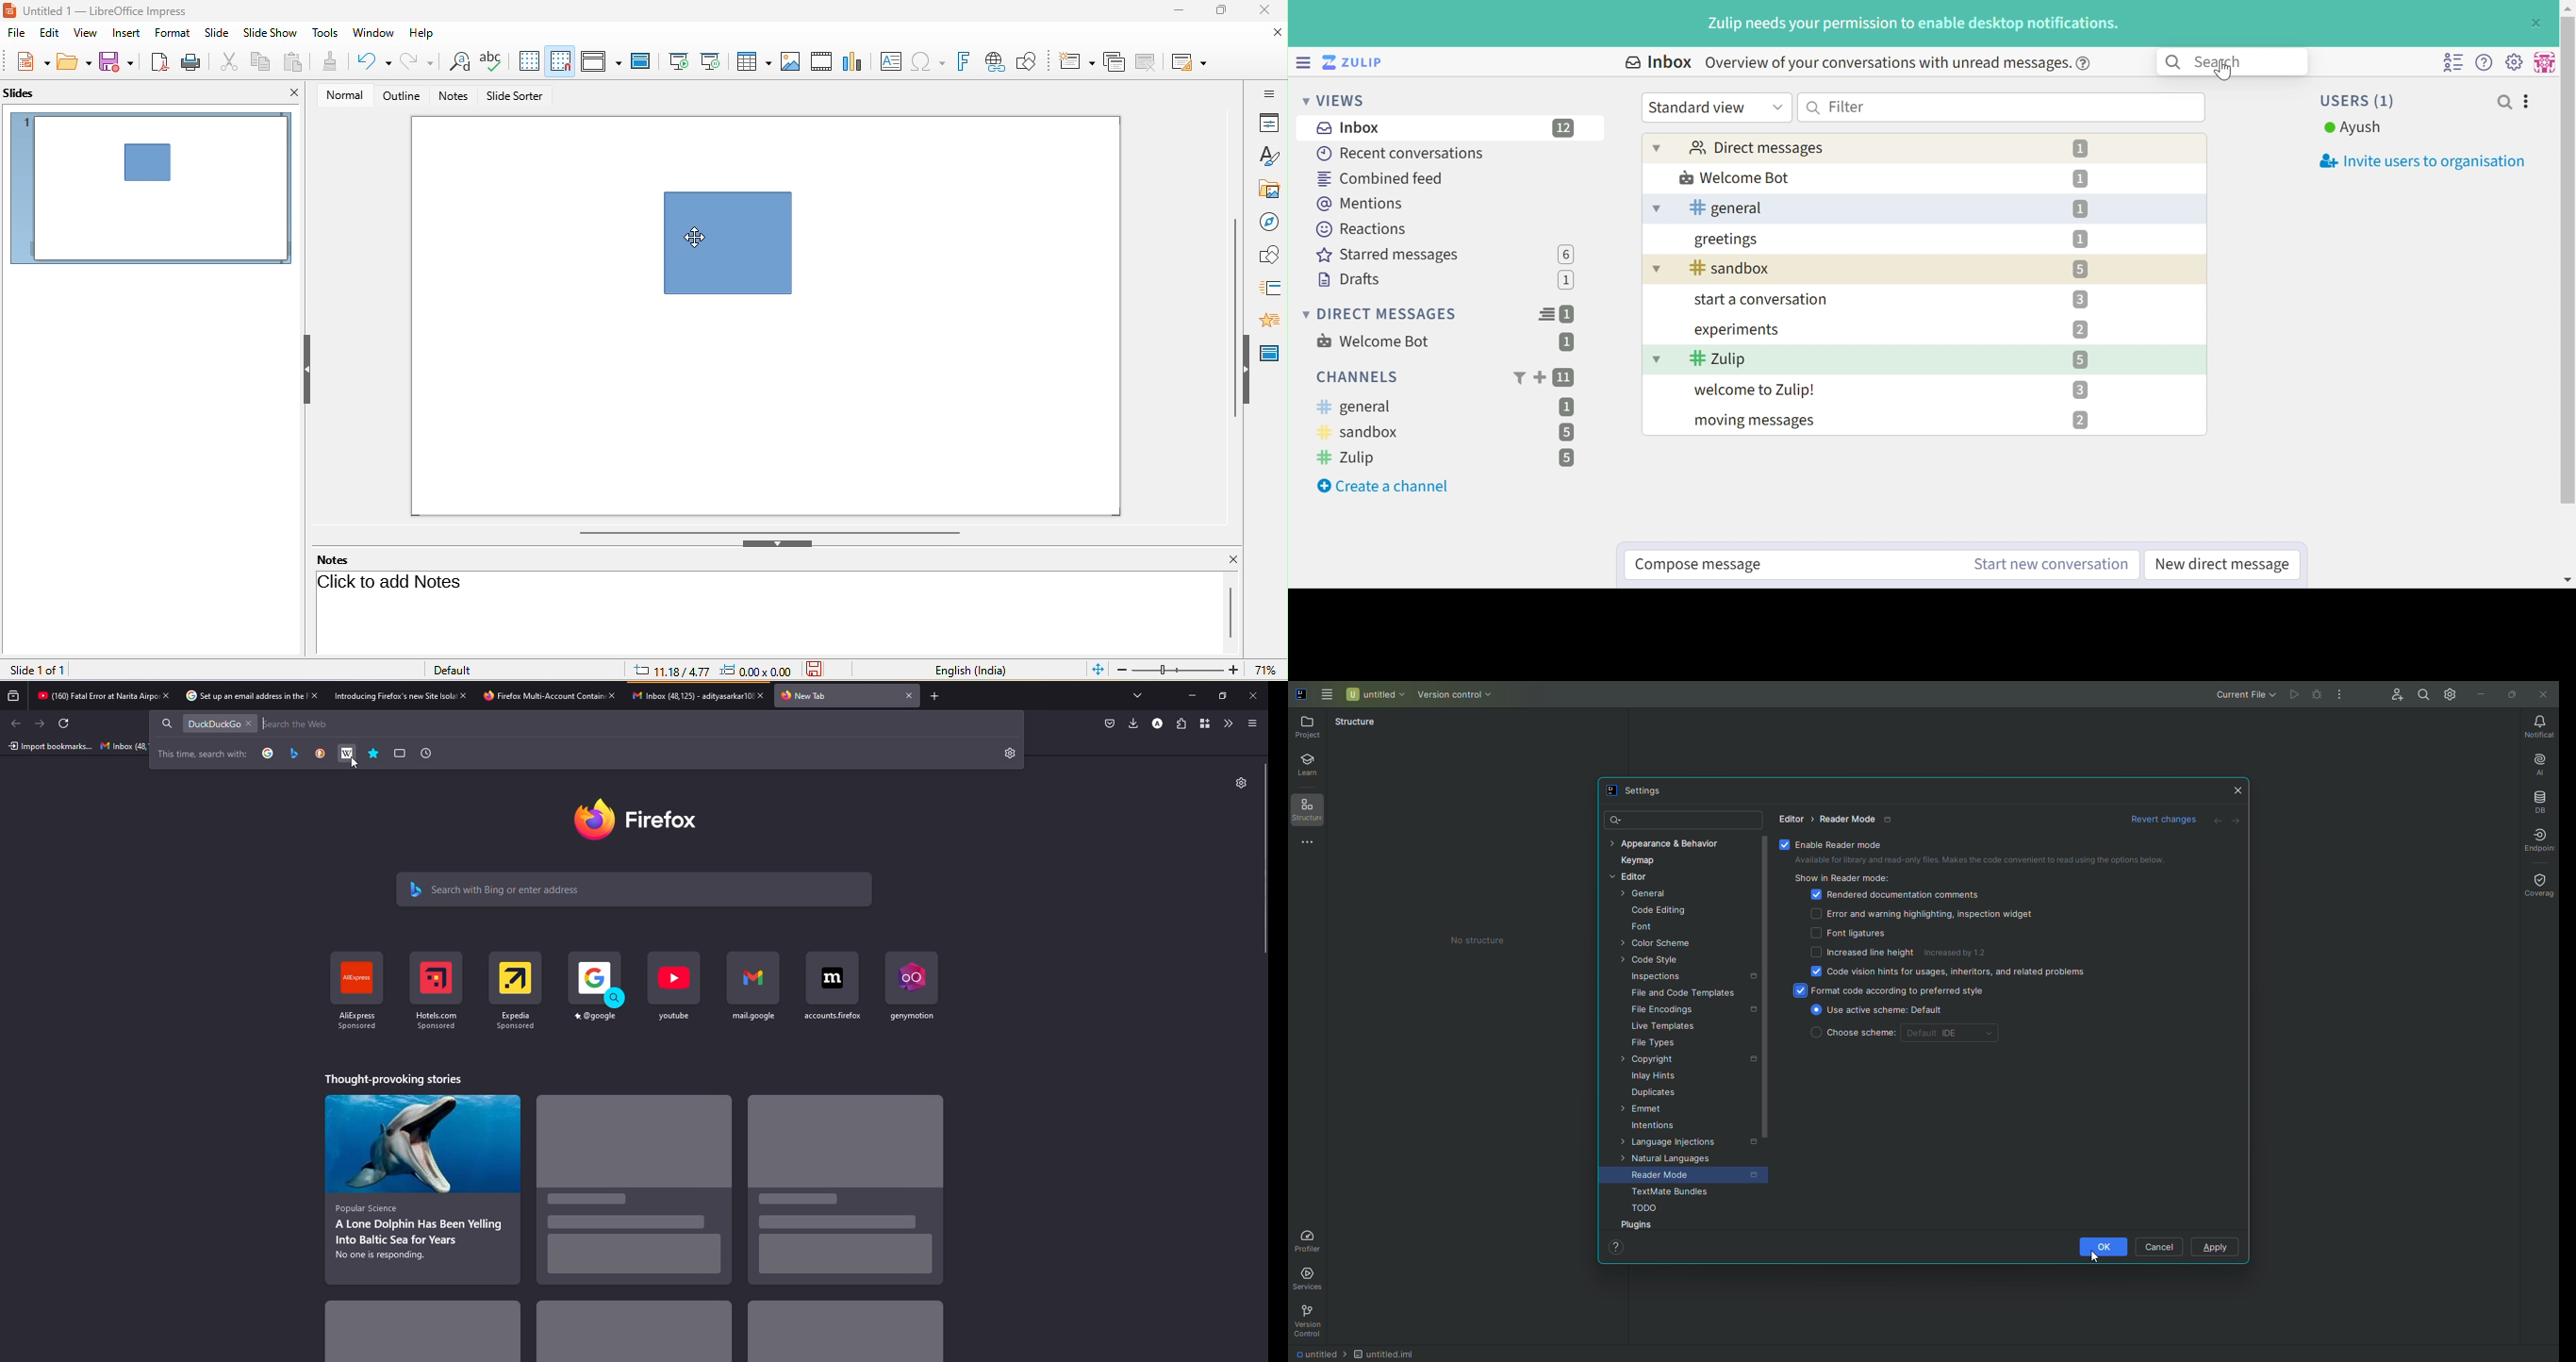 Image resolution: width=2576 pixels, height=1372 pixels. I want to click on notes, so click(454, 97).